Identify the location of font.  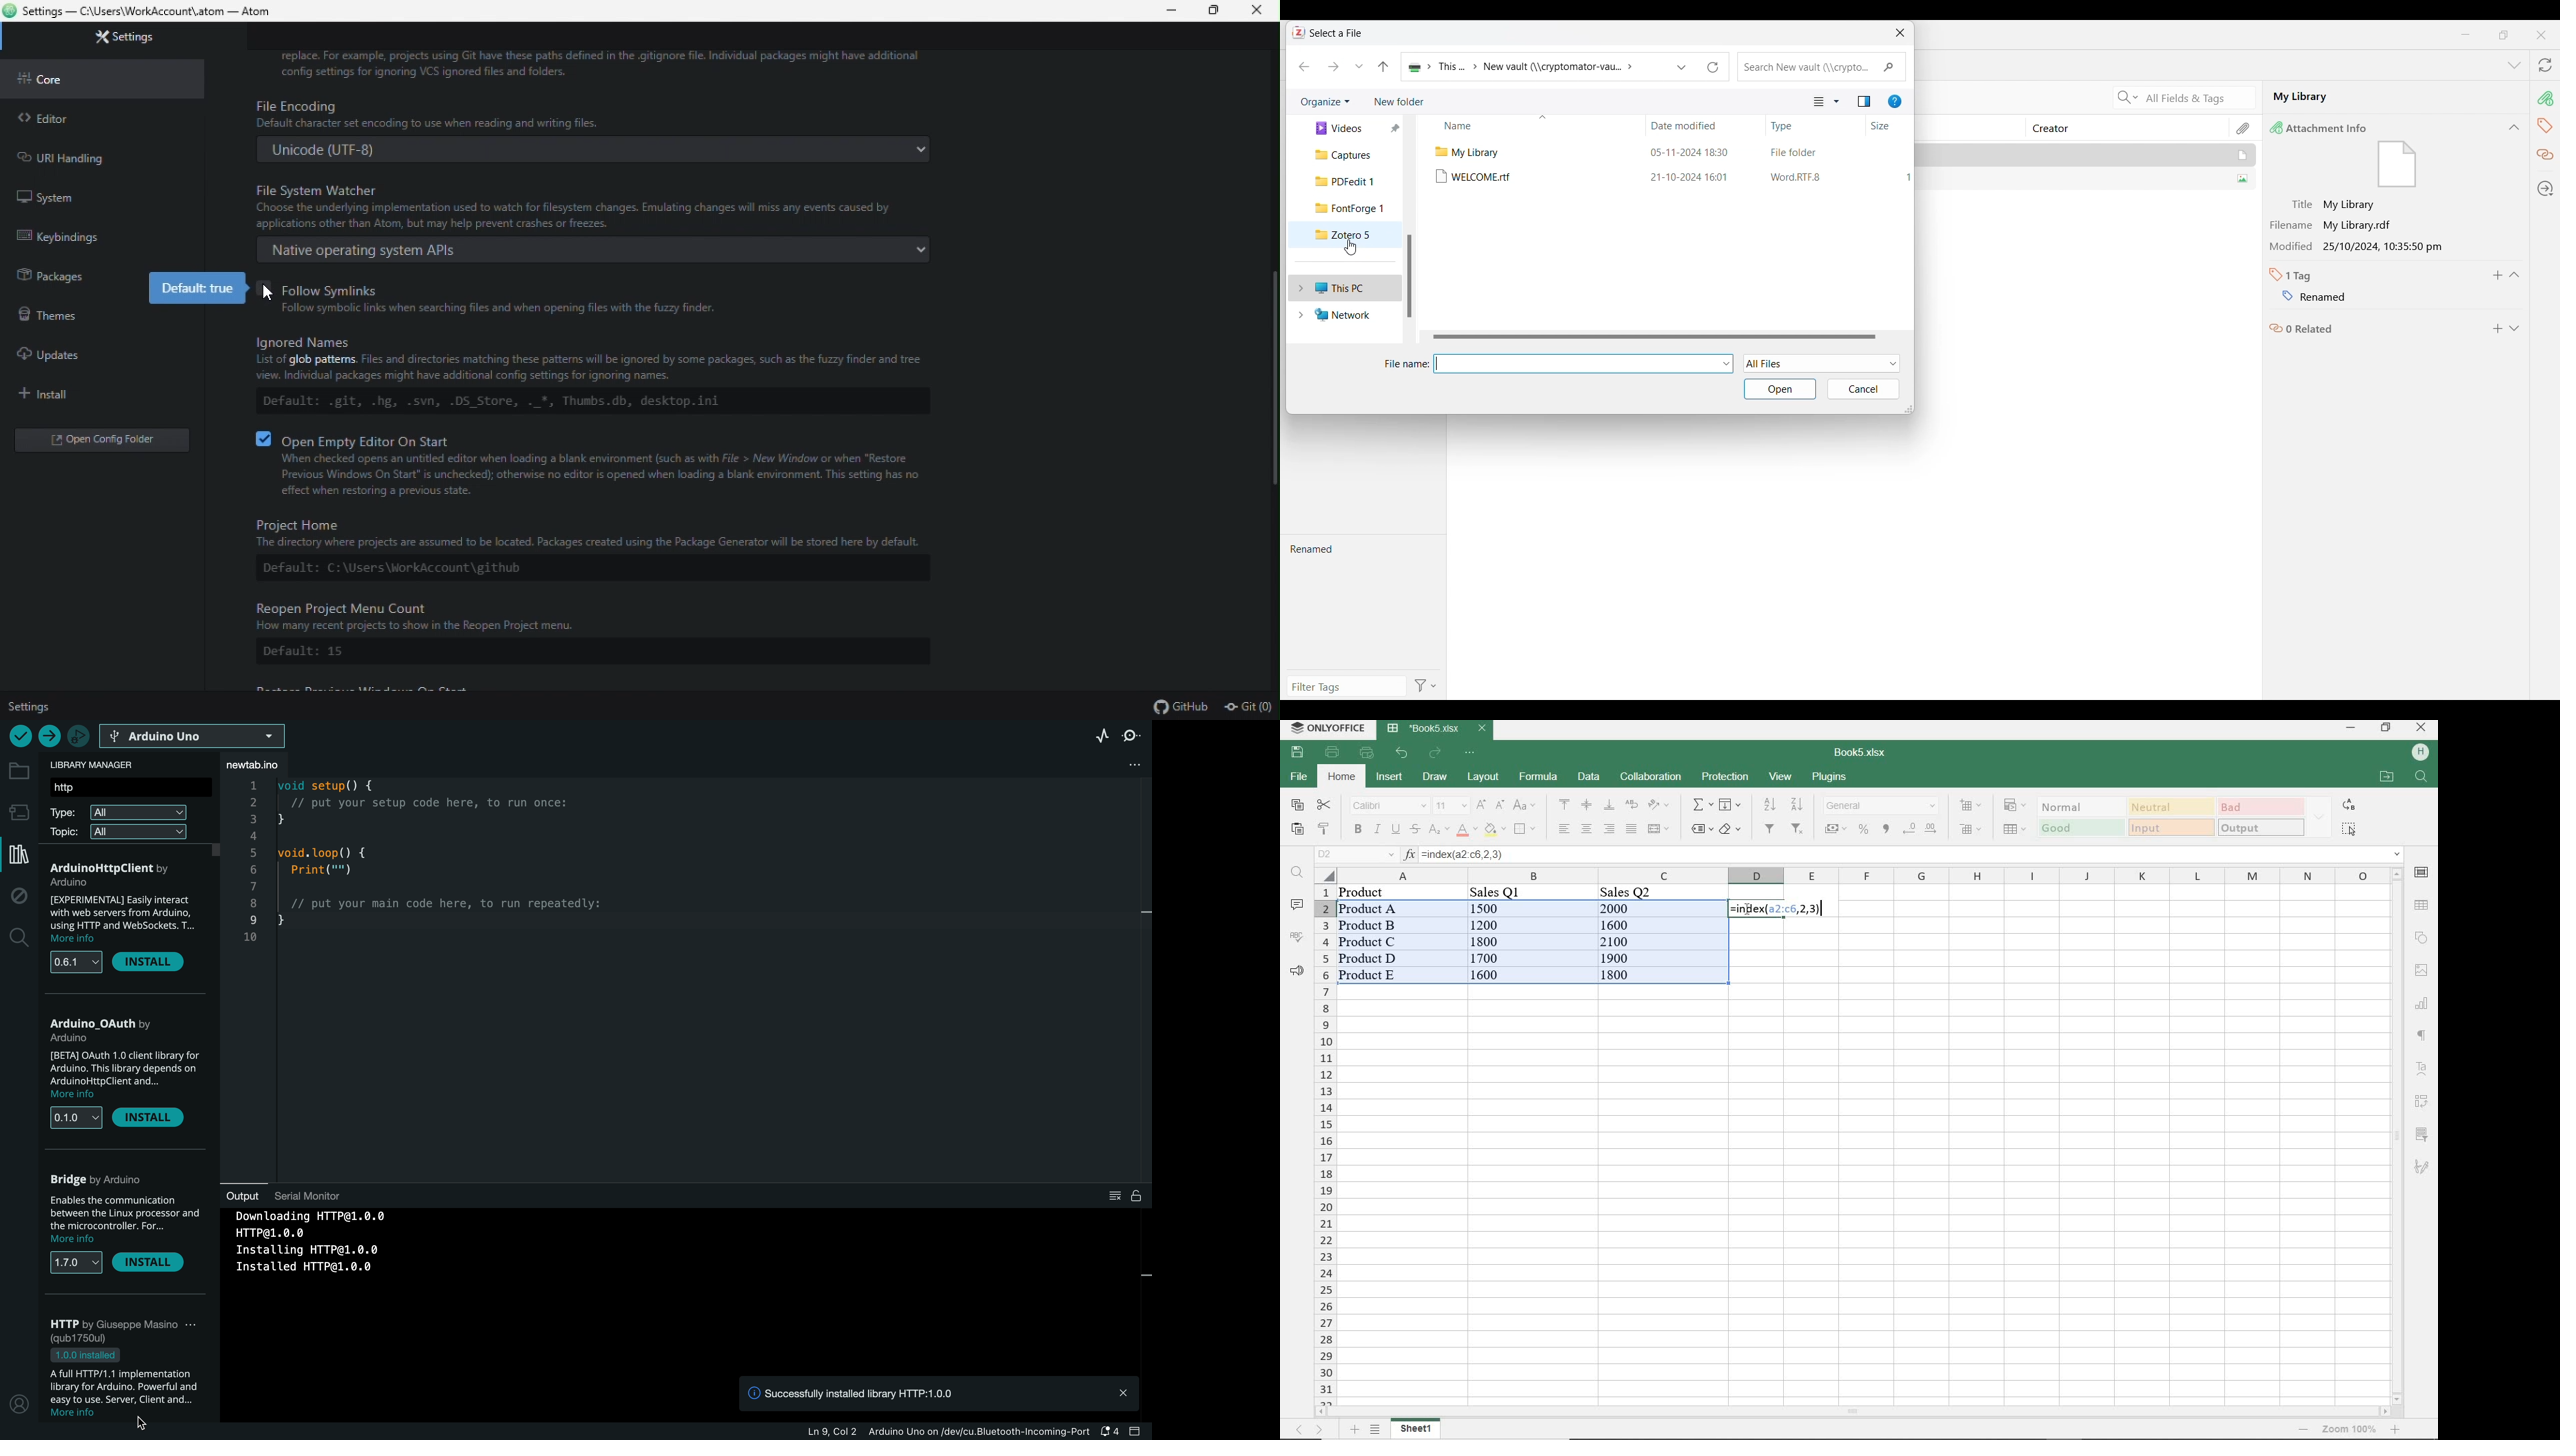
(1387, 806).